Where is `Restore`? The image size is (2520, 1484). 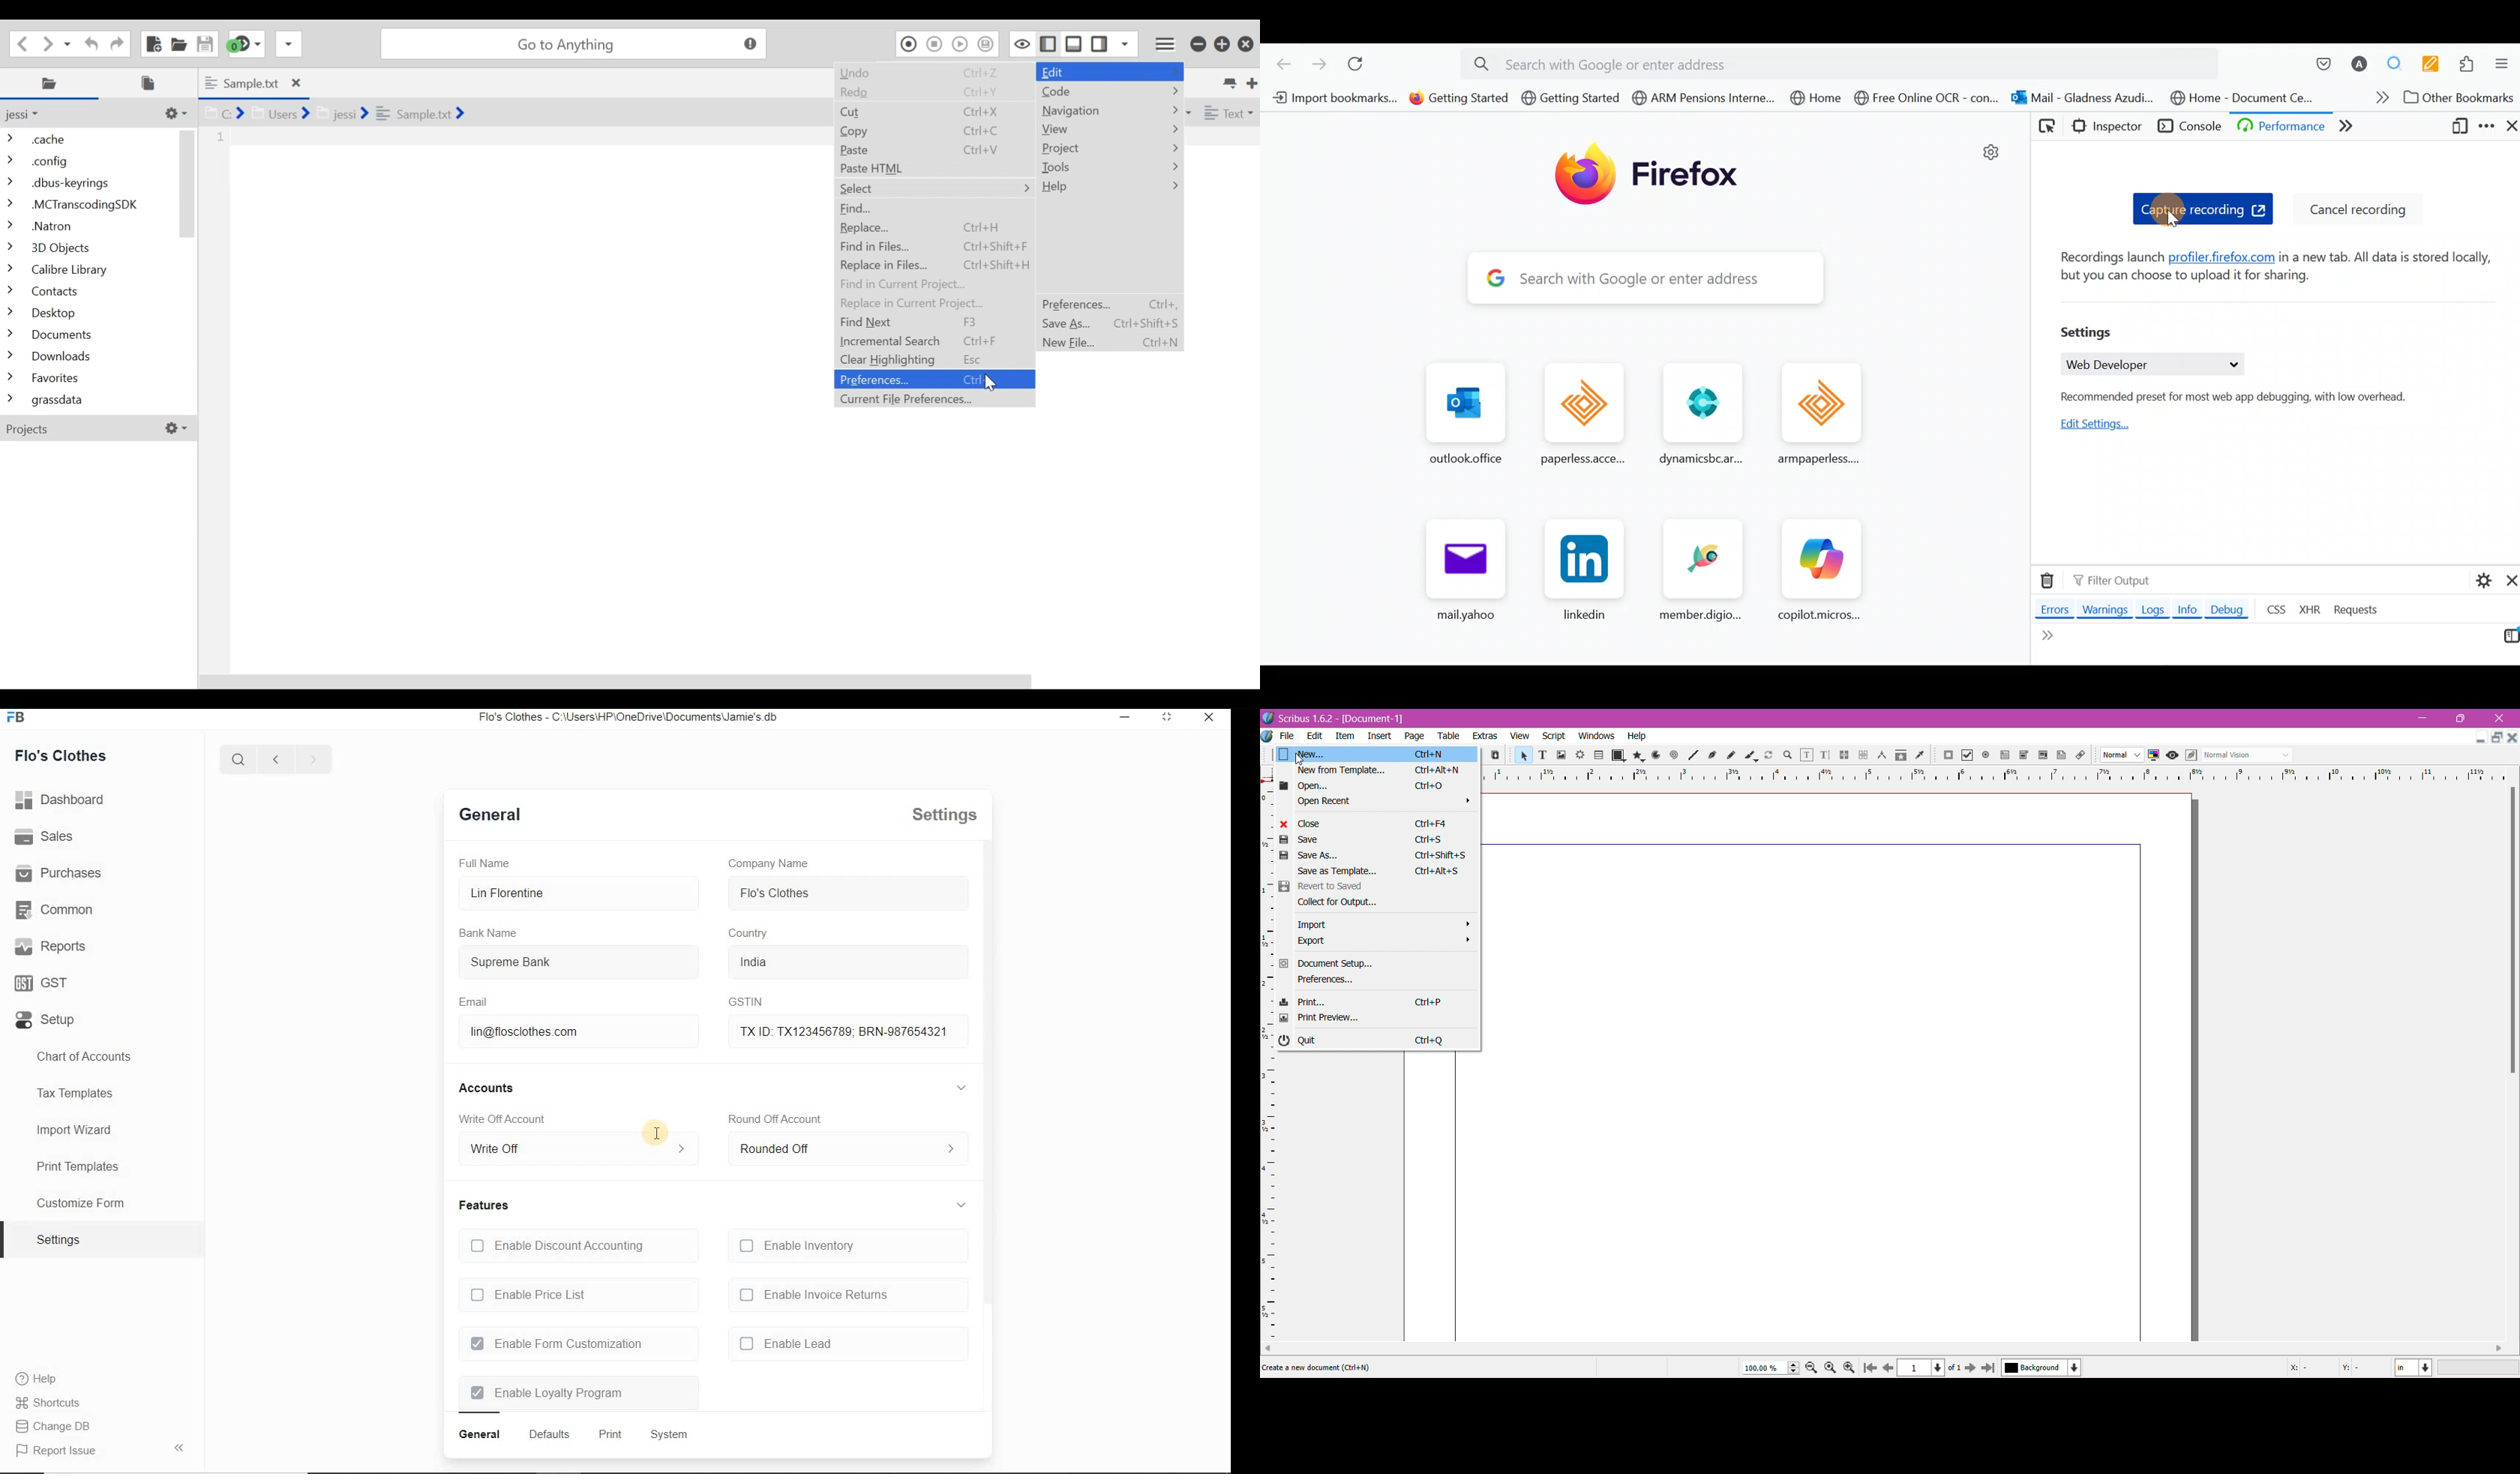 Restore is located at coordinates (1223, 44).